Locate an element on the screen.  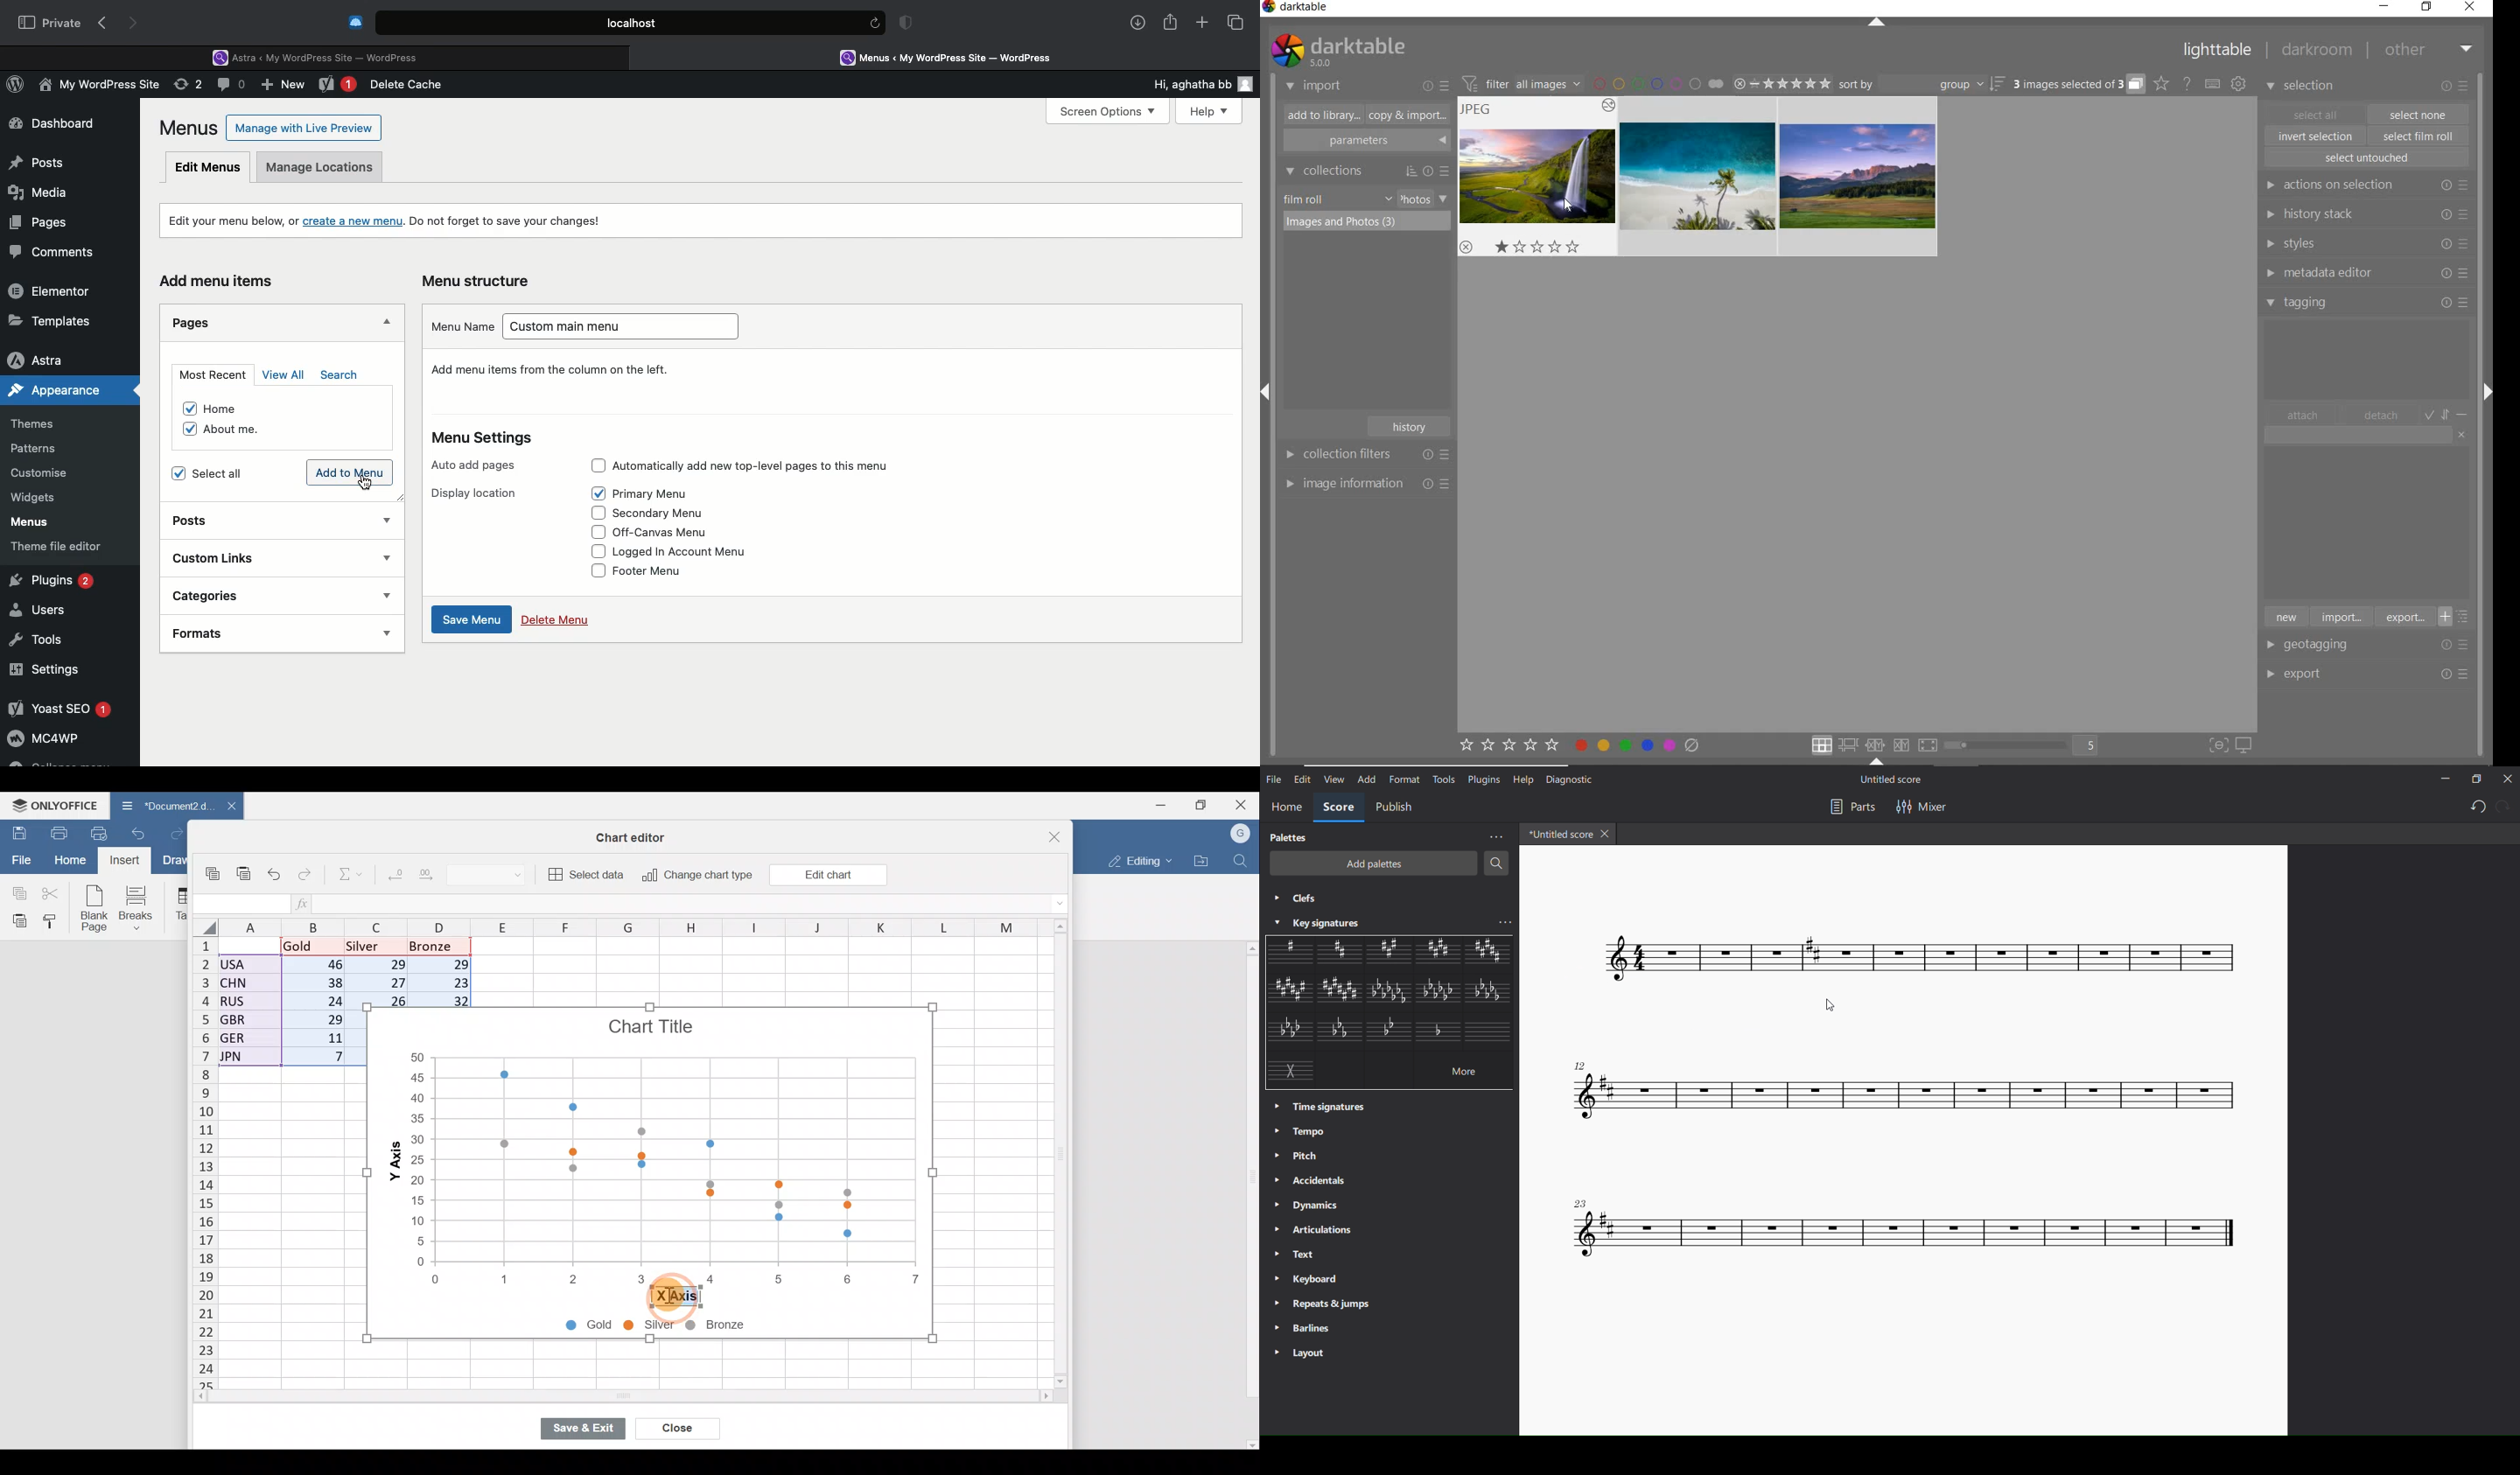
Formats is located at coordinates (239, 632).